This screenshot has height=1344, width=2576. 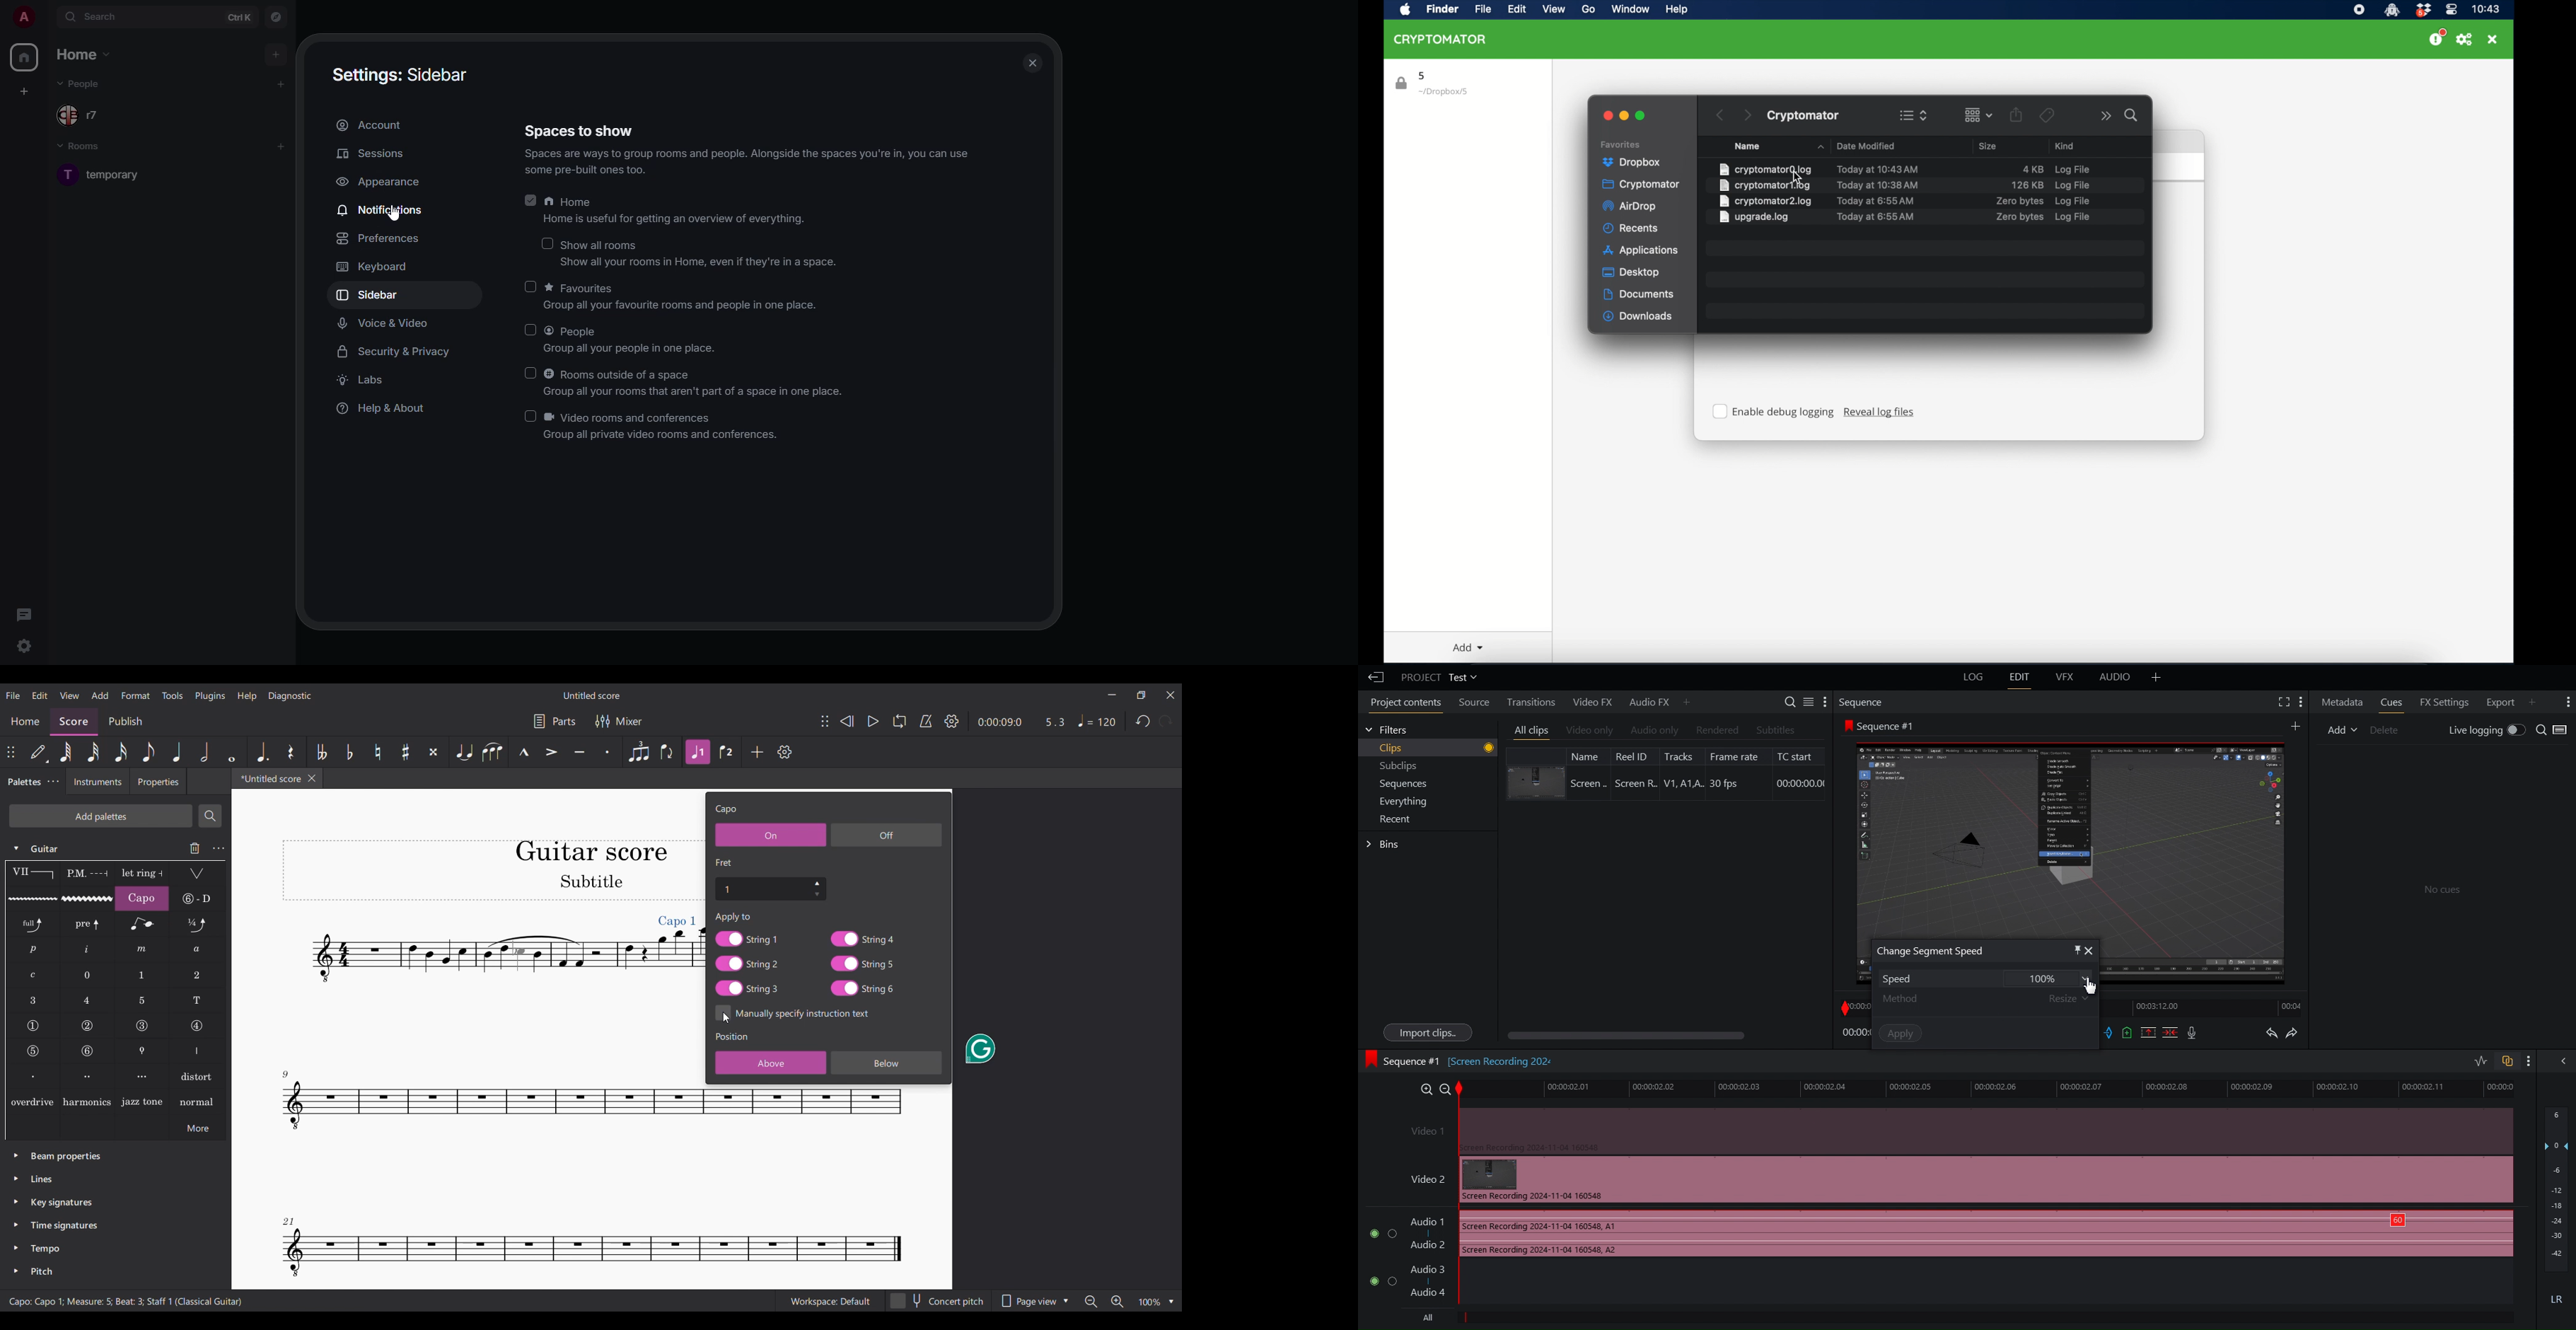 I want to click on Voice 2, so click(x=728, y=752).